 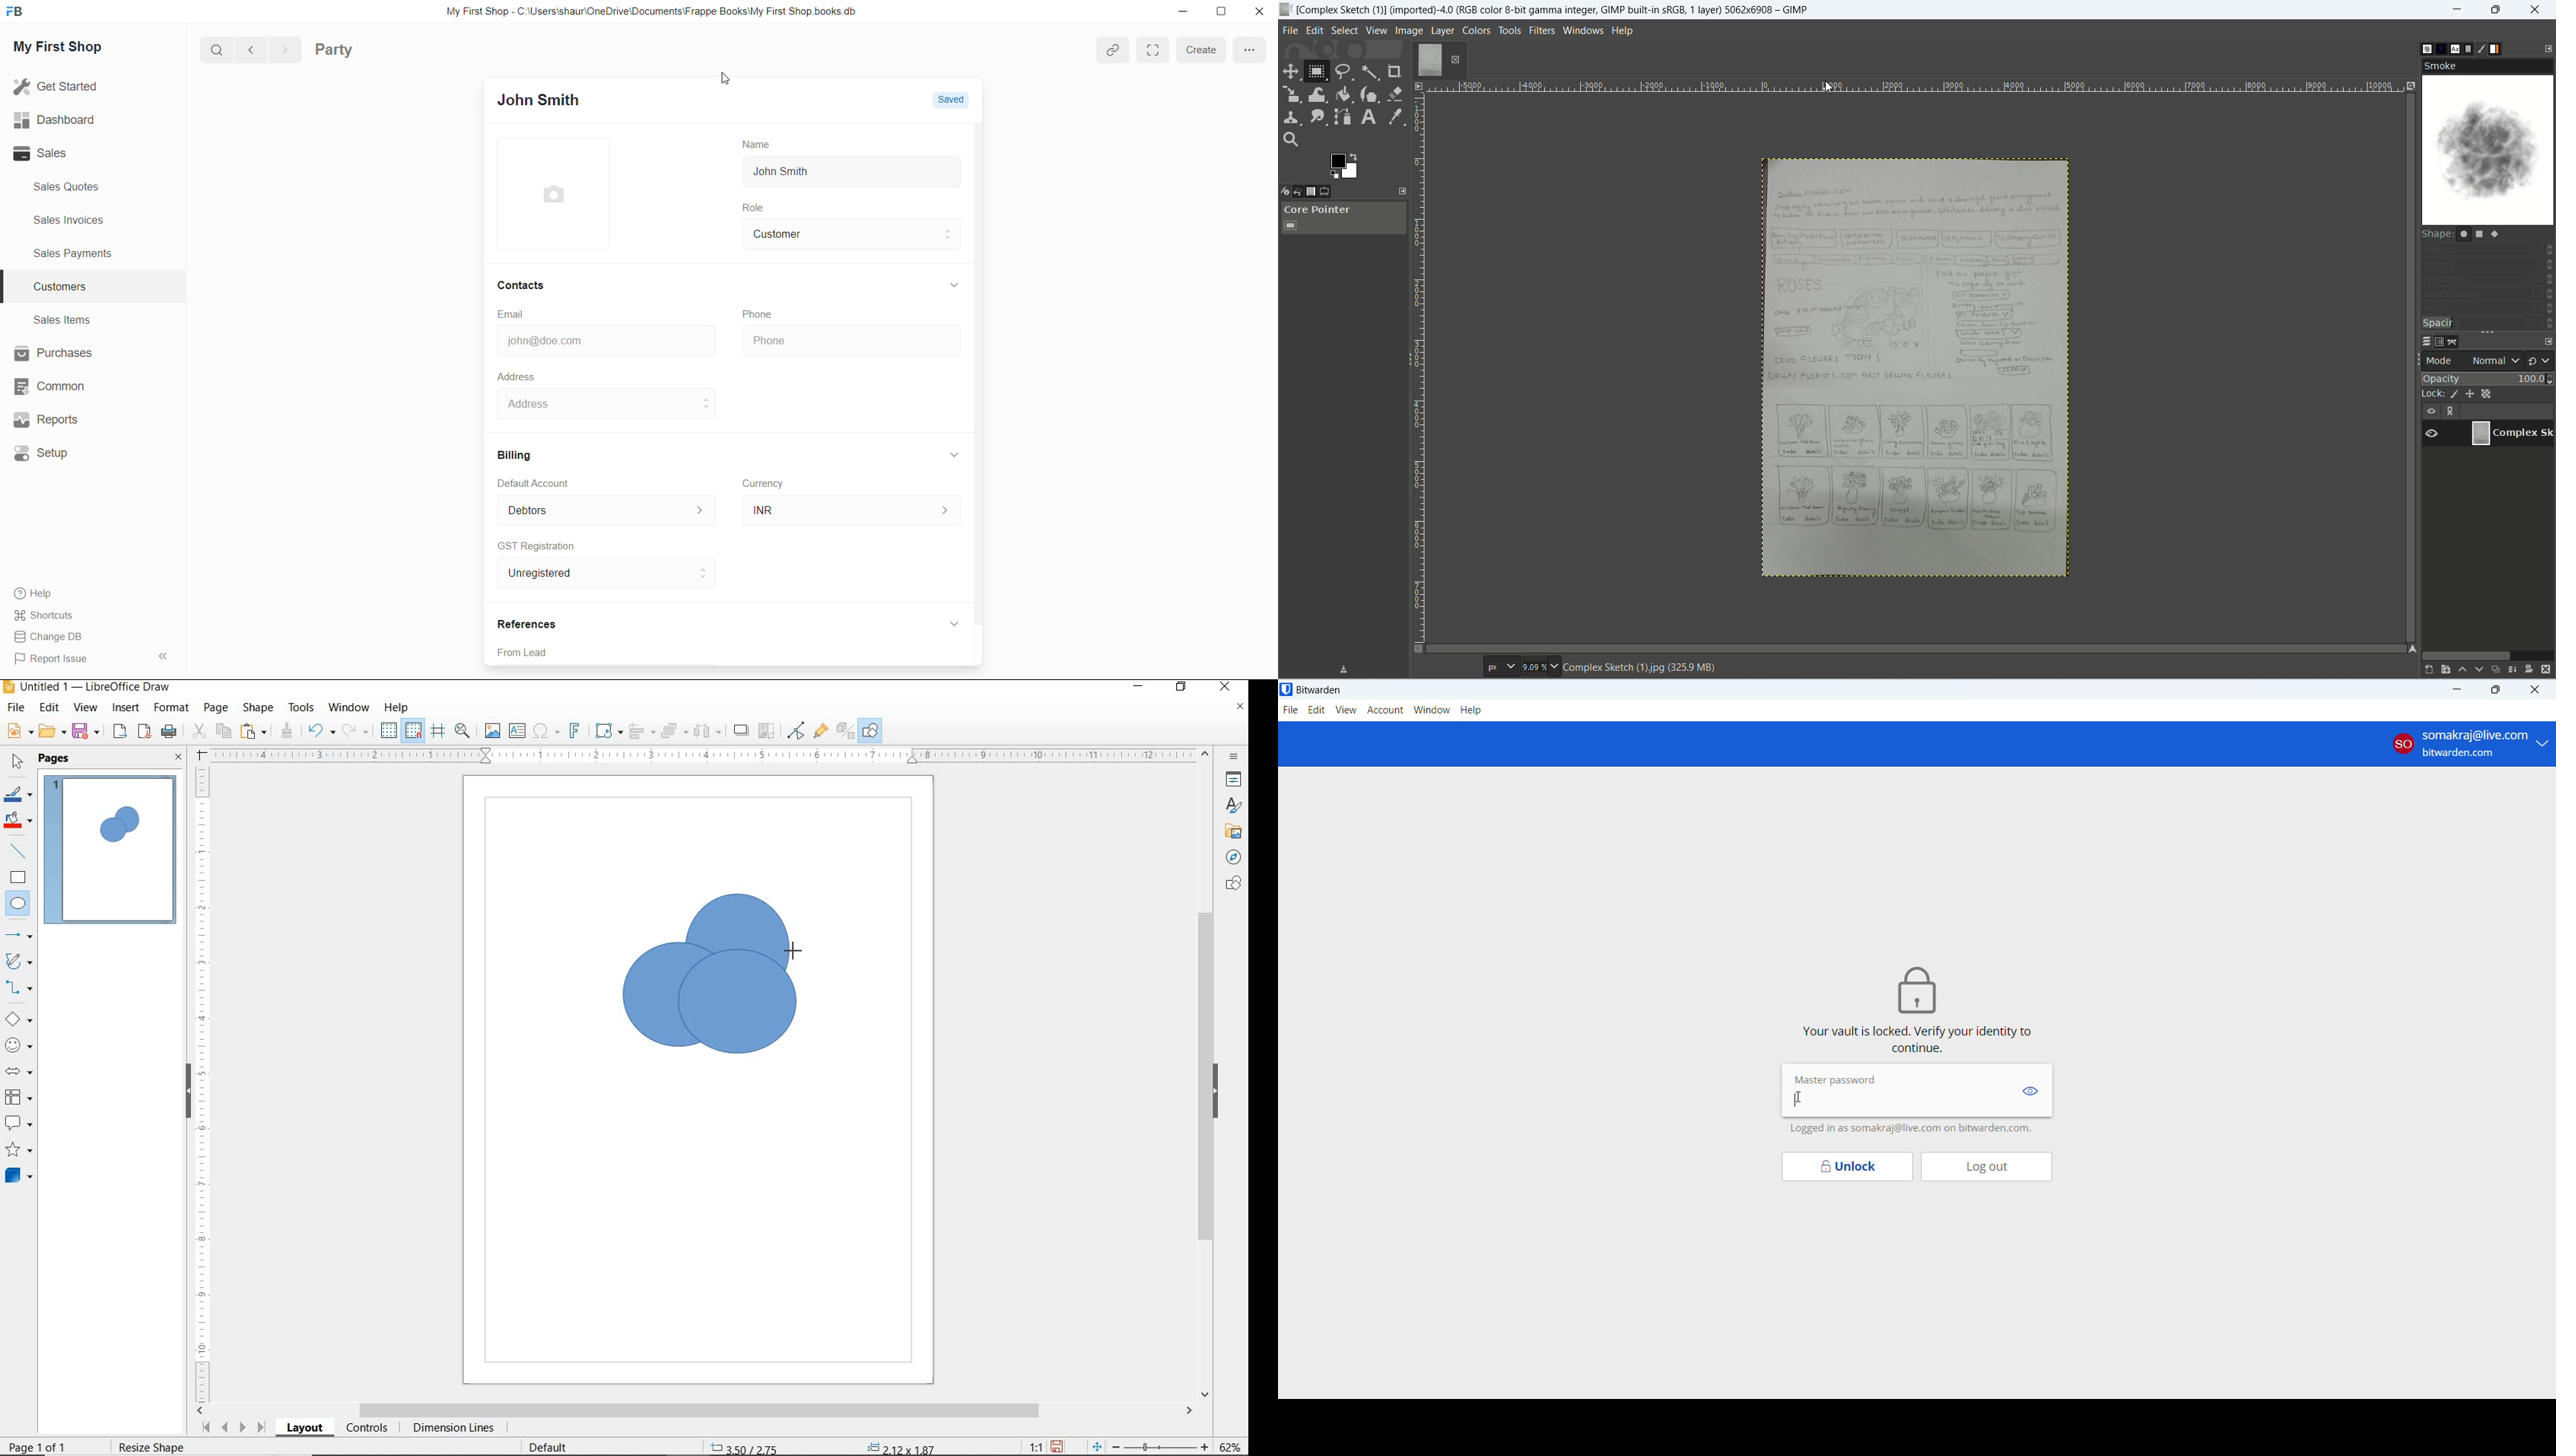 What do you see at coordinates (58, 87) in the screenshot?
I see `Get Started` at bounding box center [58, 87].